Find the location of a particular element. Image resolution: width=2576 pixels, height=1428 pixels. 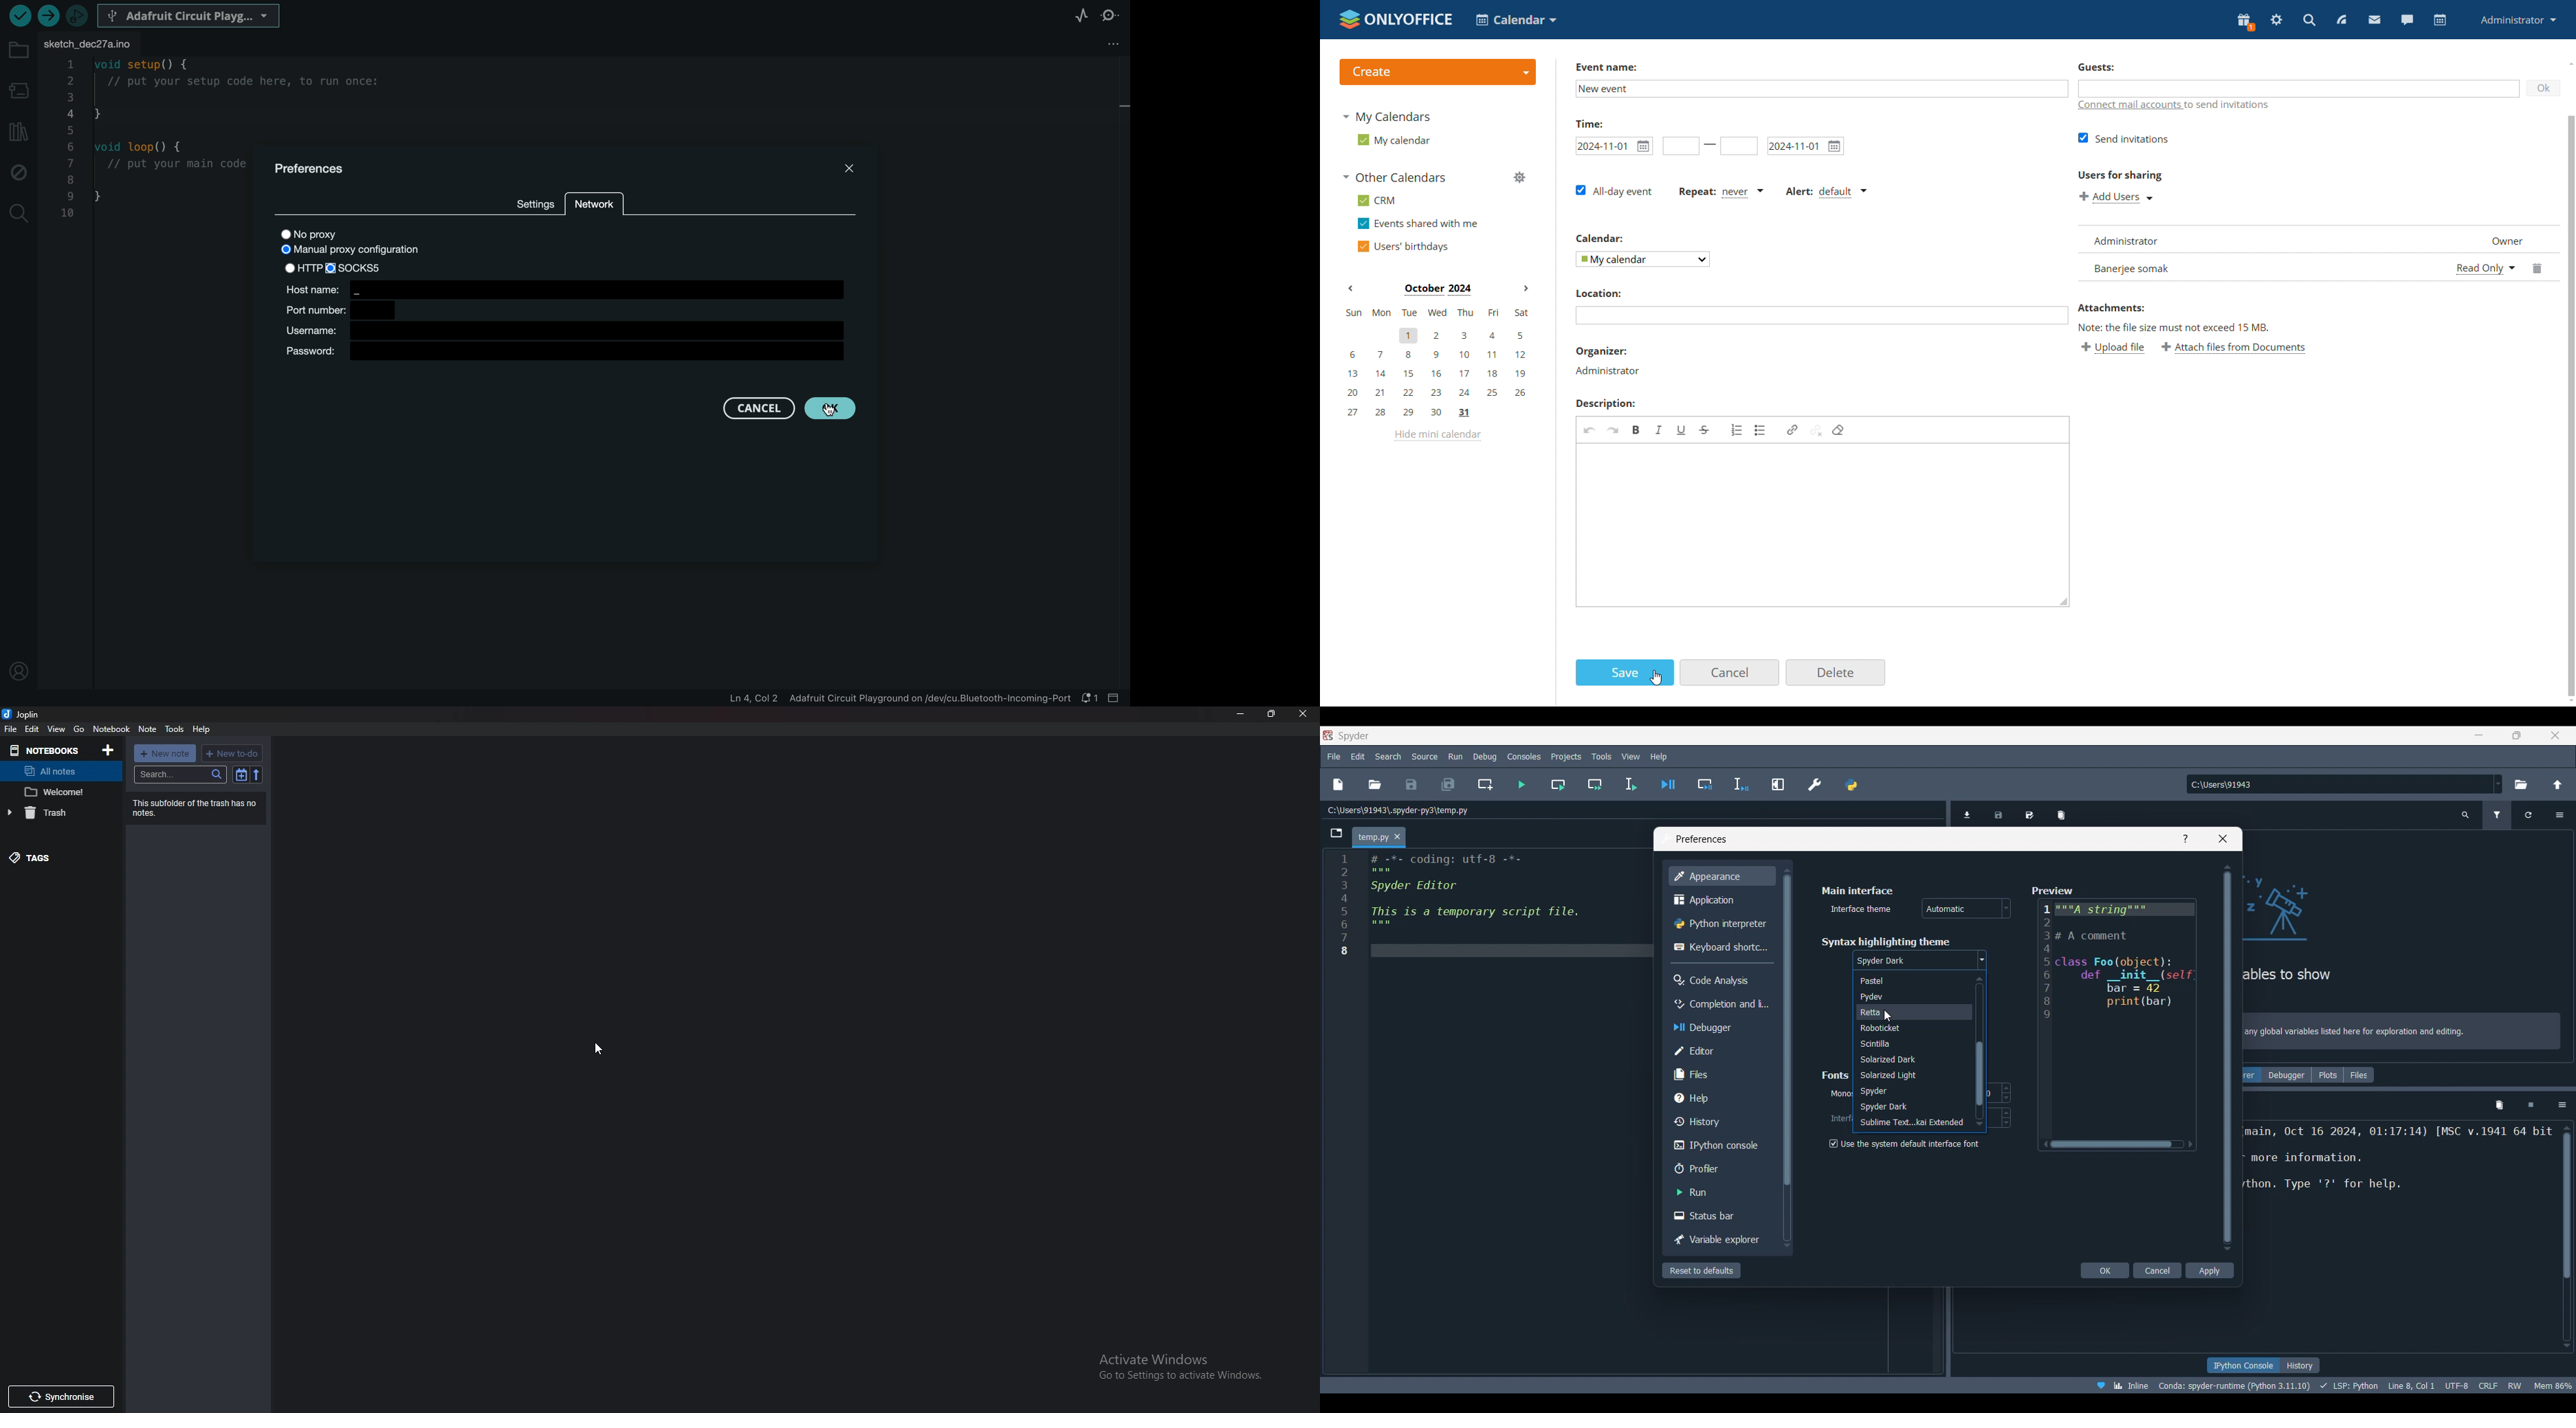

Keyboard shortcut is located at coordinates (1720, 947).